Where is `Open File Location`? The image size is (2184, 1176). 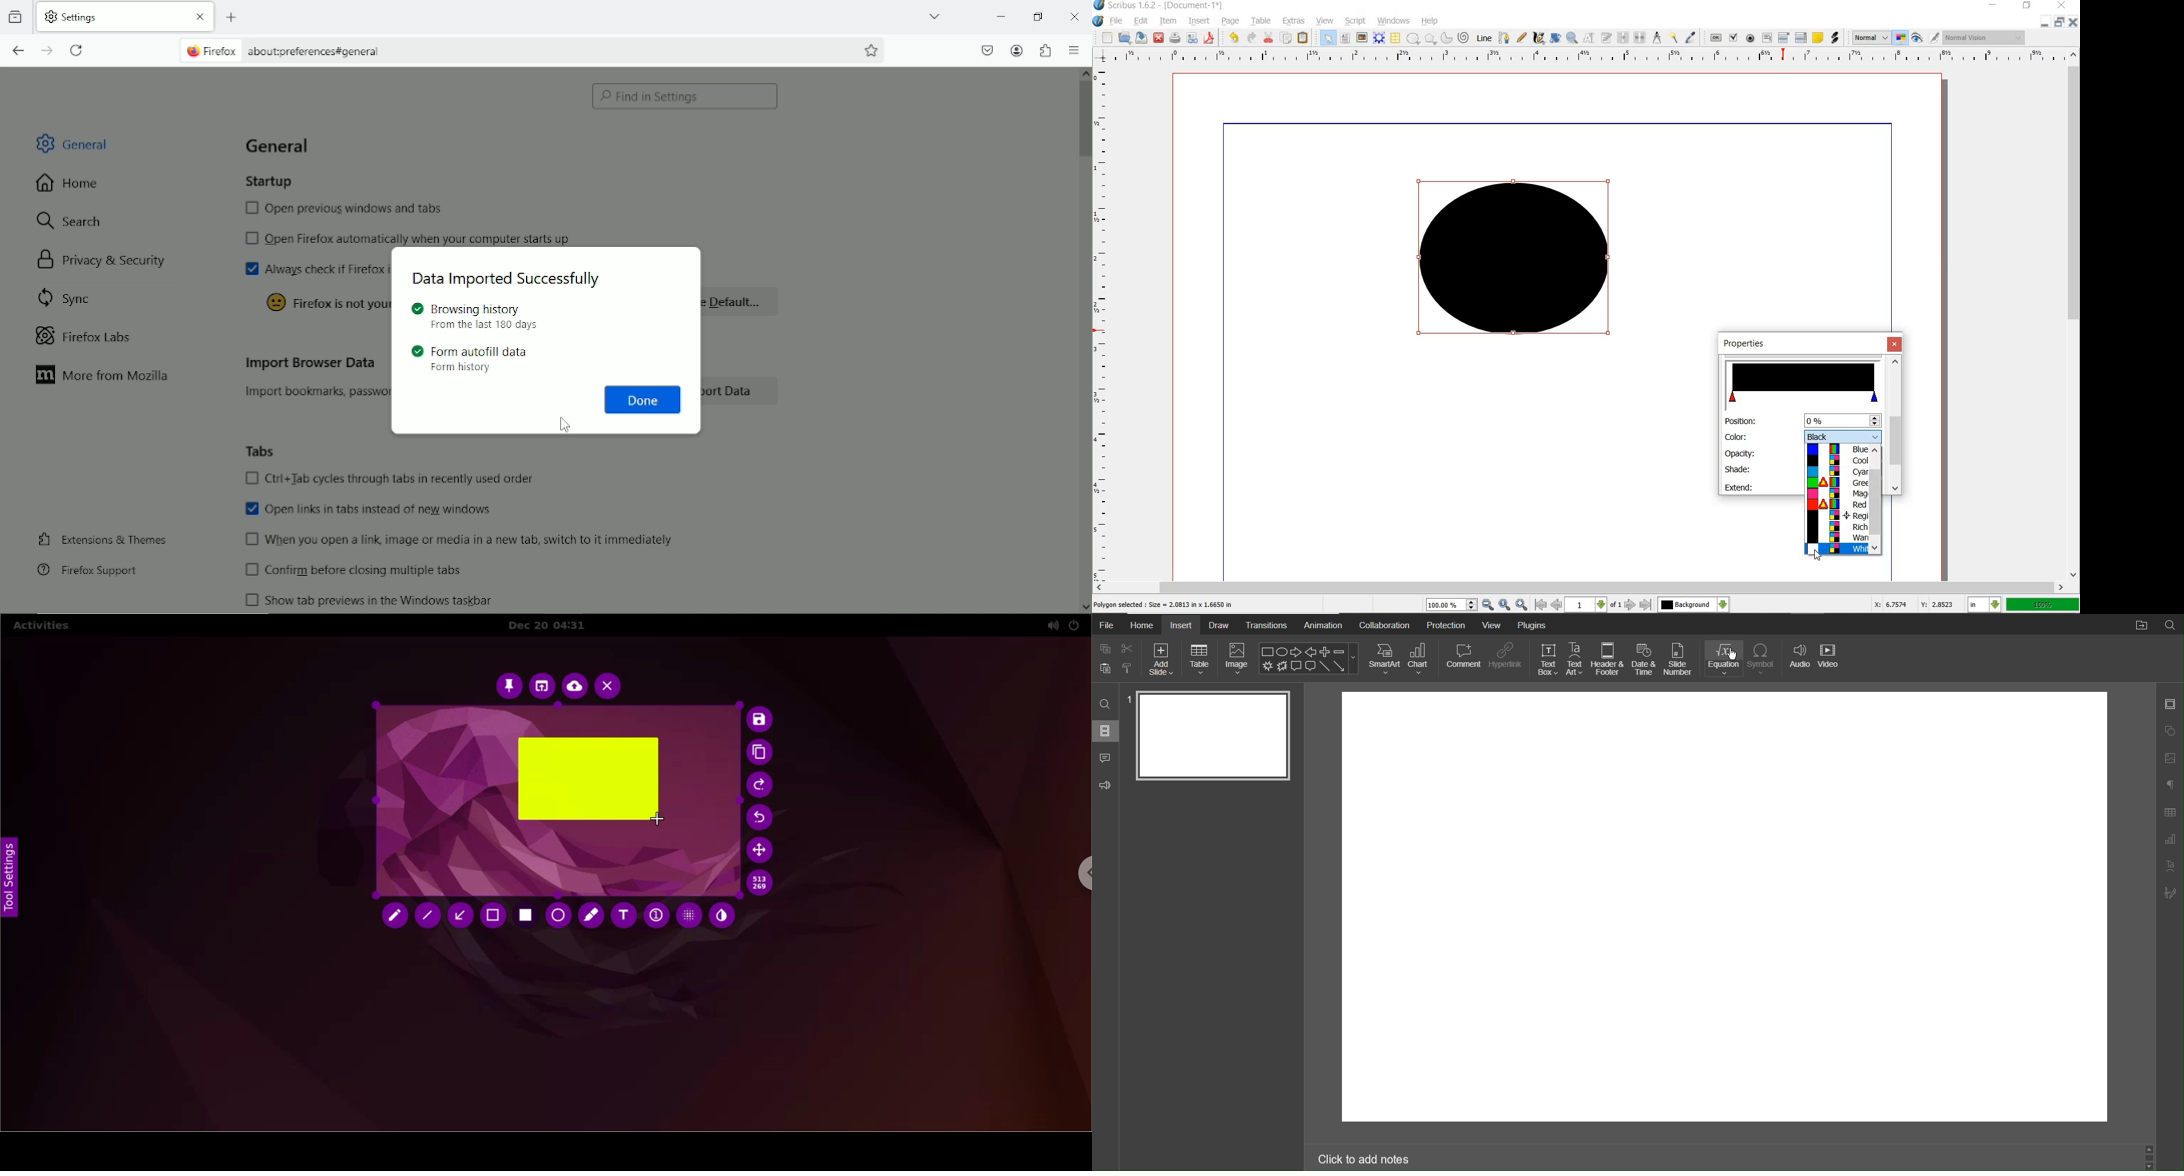 Open File Location is located at coordinates (2140, 625).